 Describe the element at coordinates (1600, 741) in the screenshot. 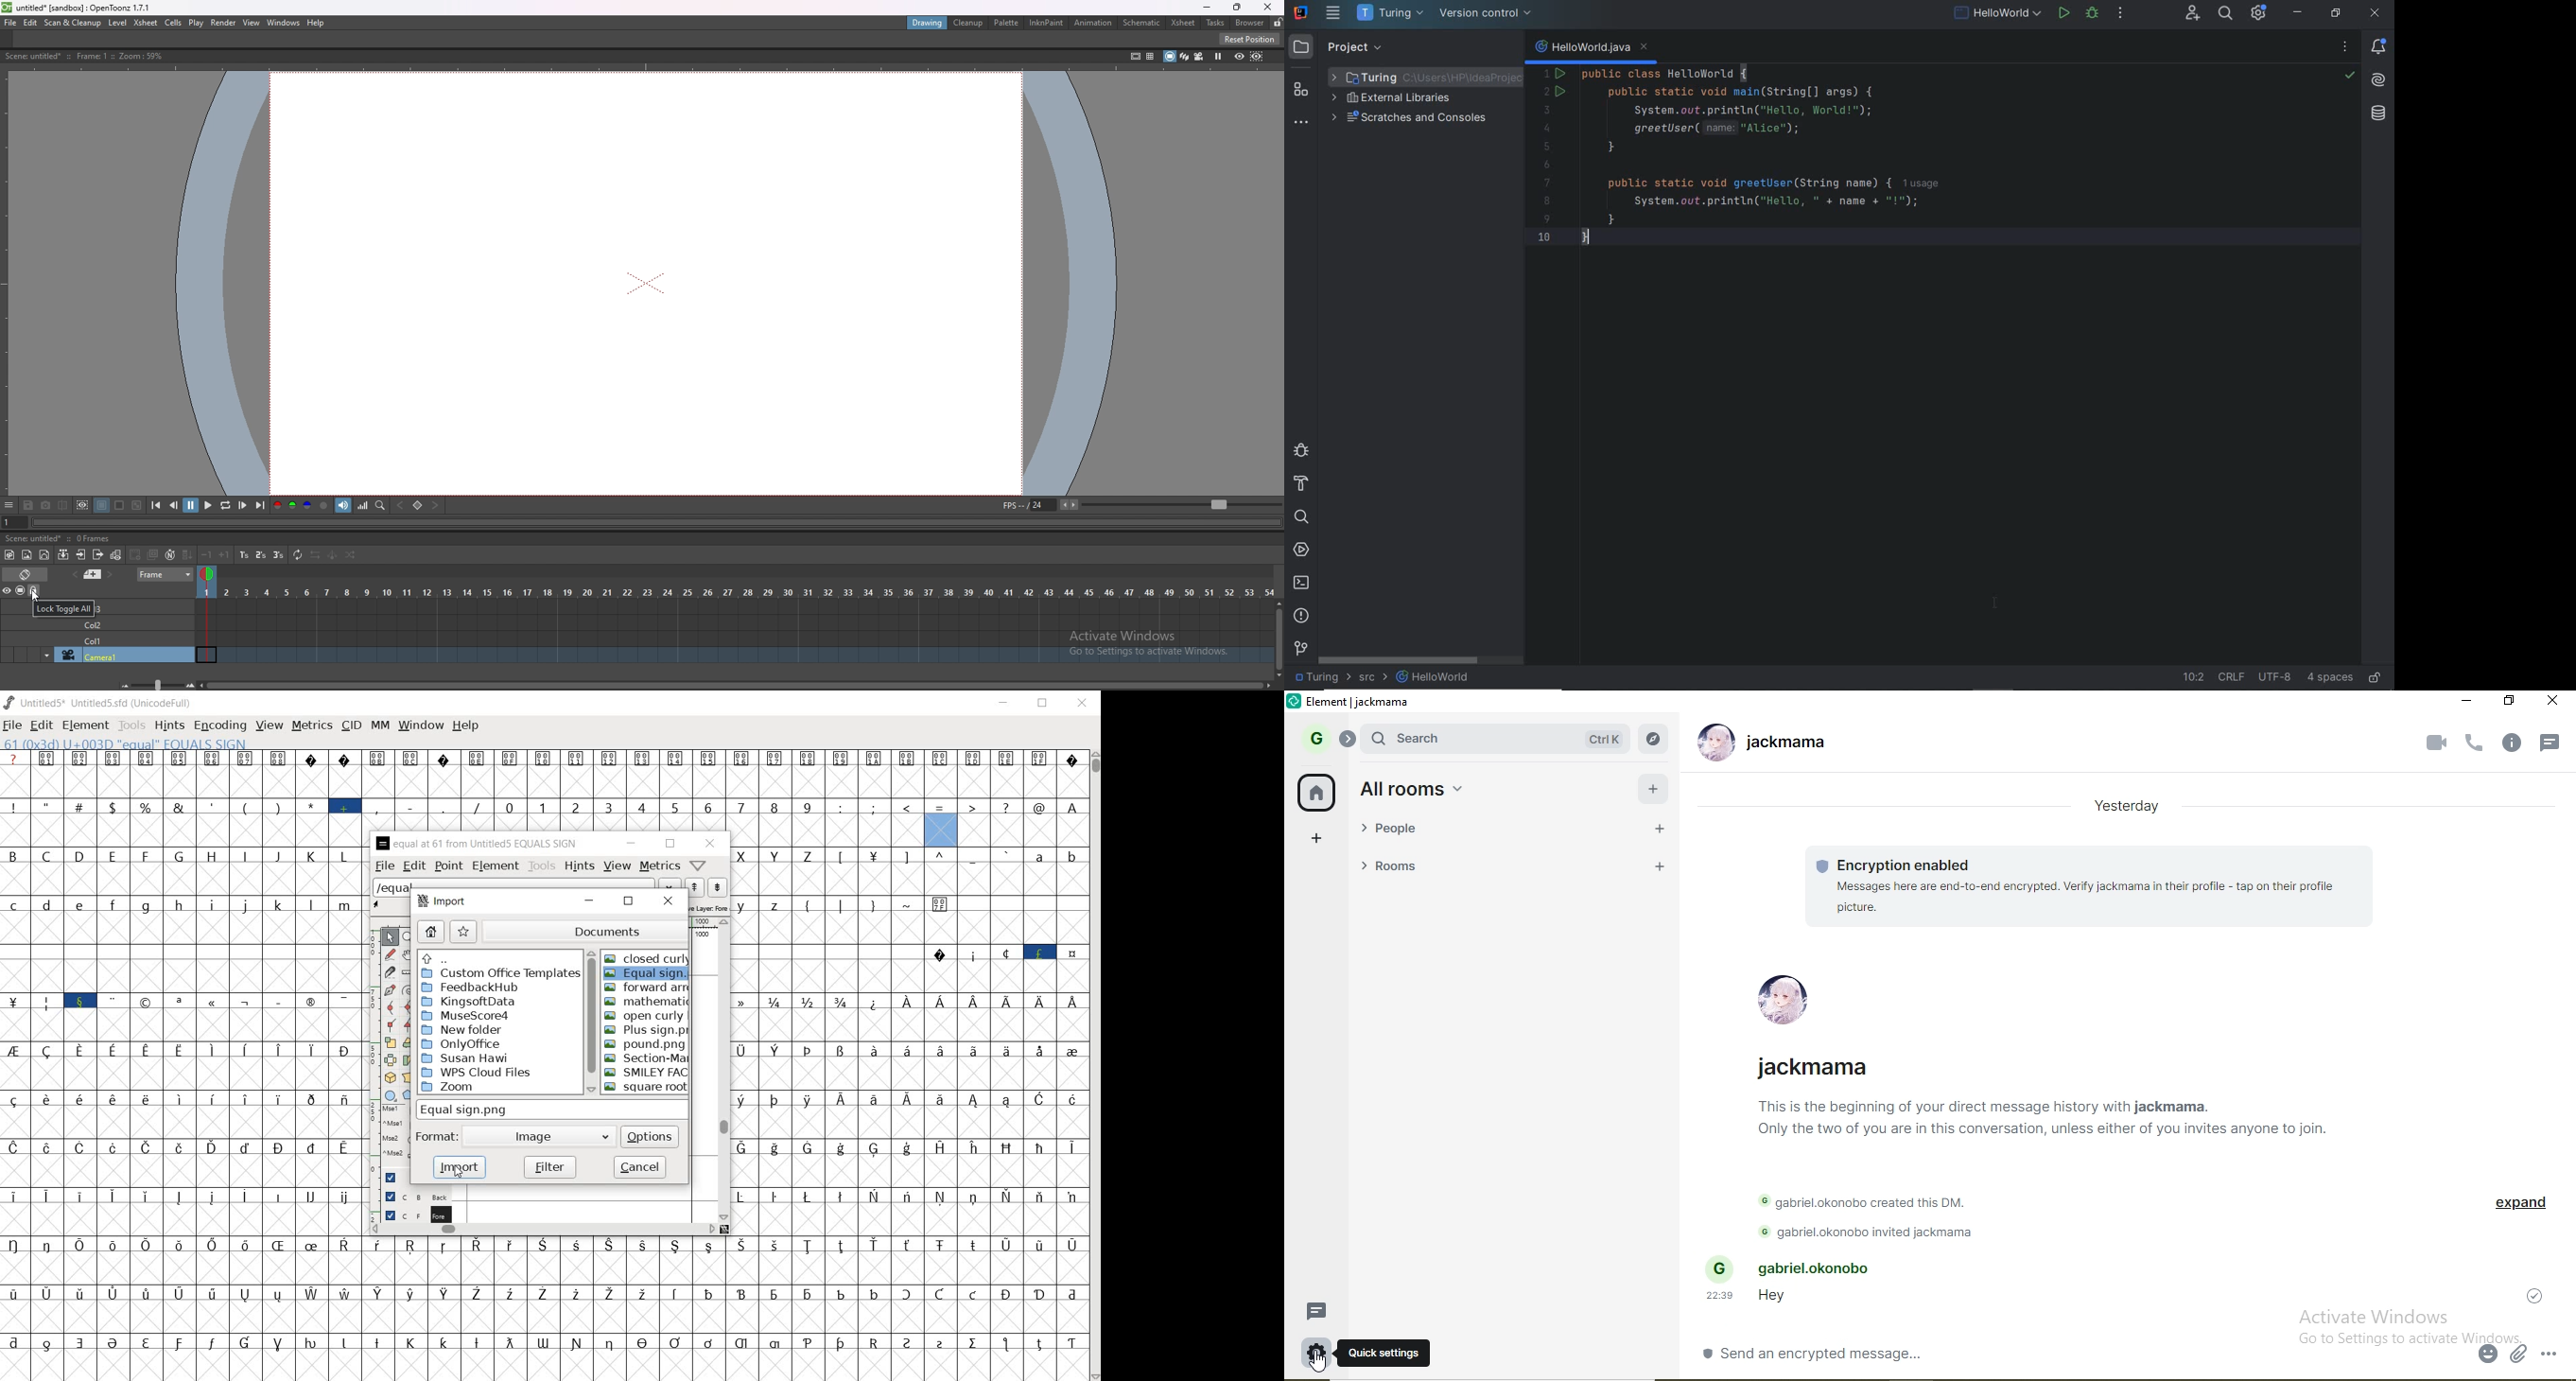

I see `ctrl+k` at that location.